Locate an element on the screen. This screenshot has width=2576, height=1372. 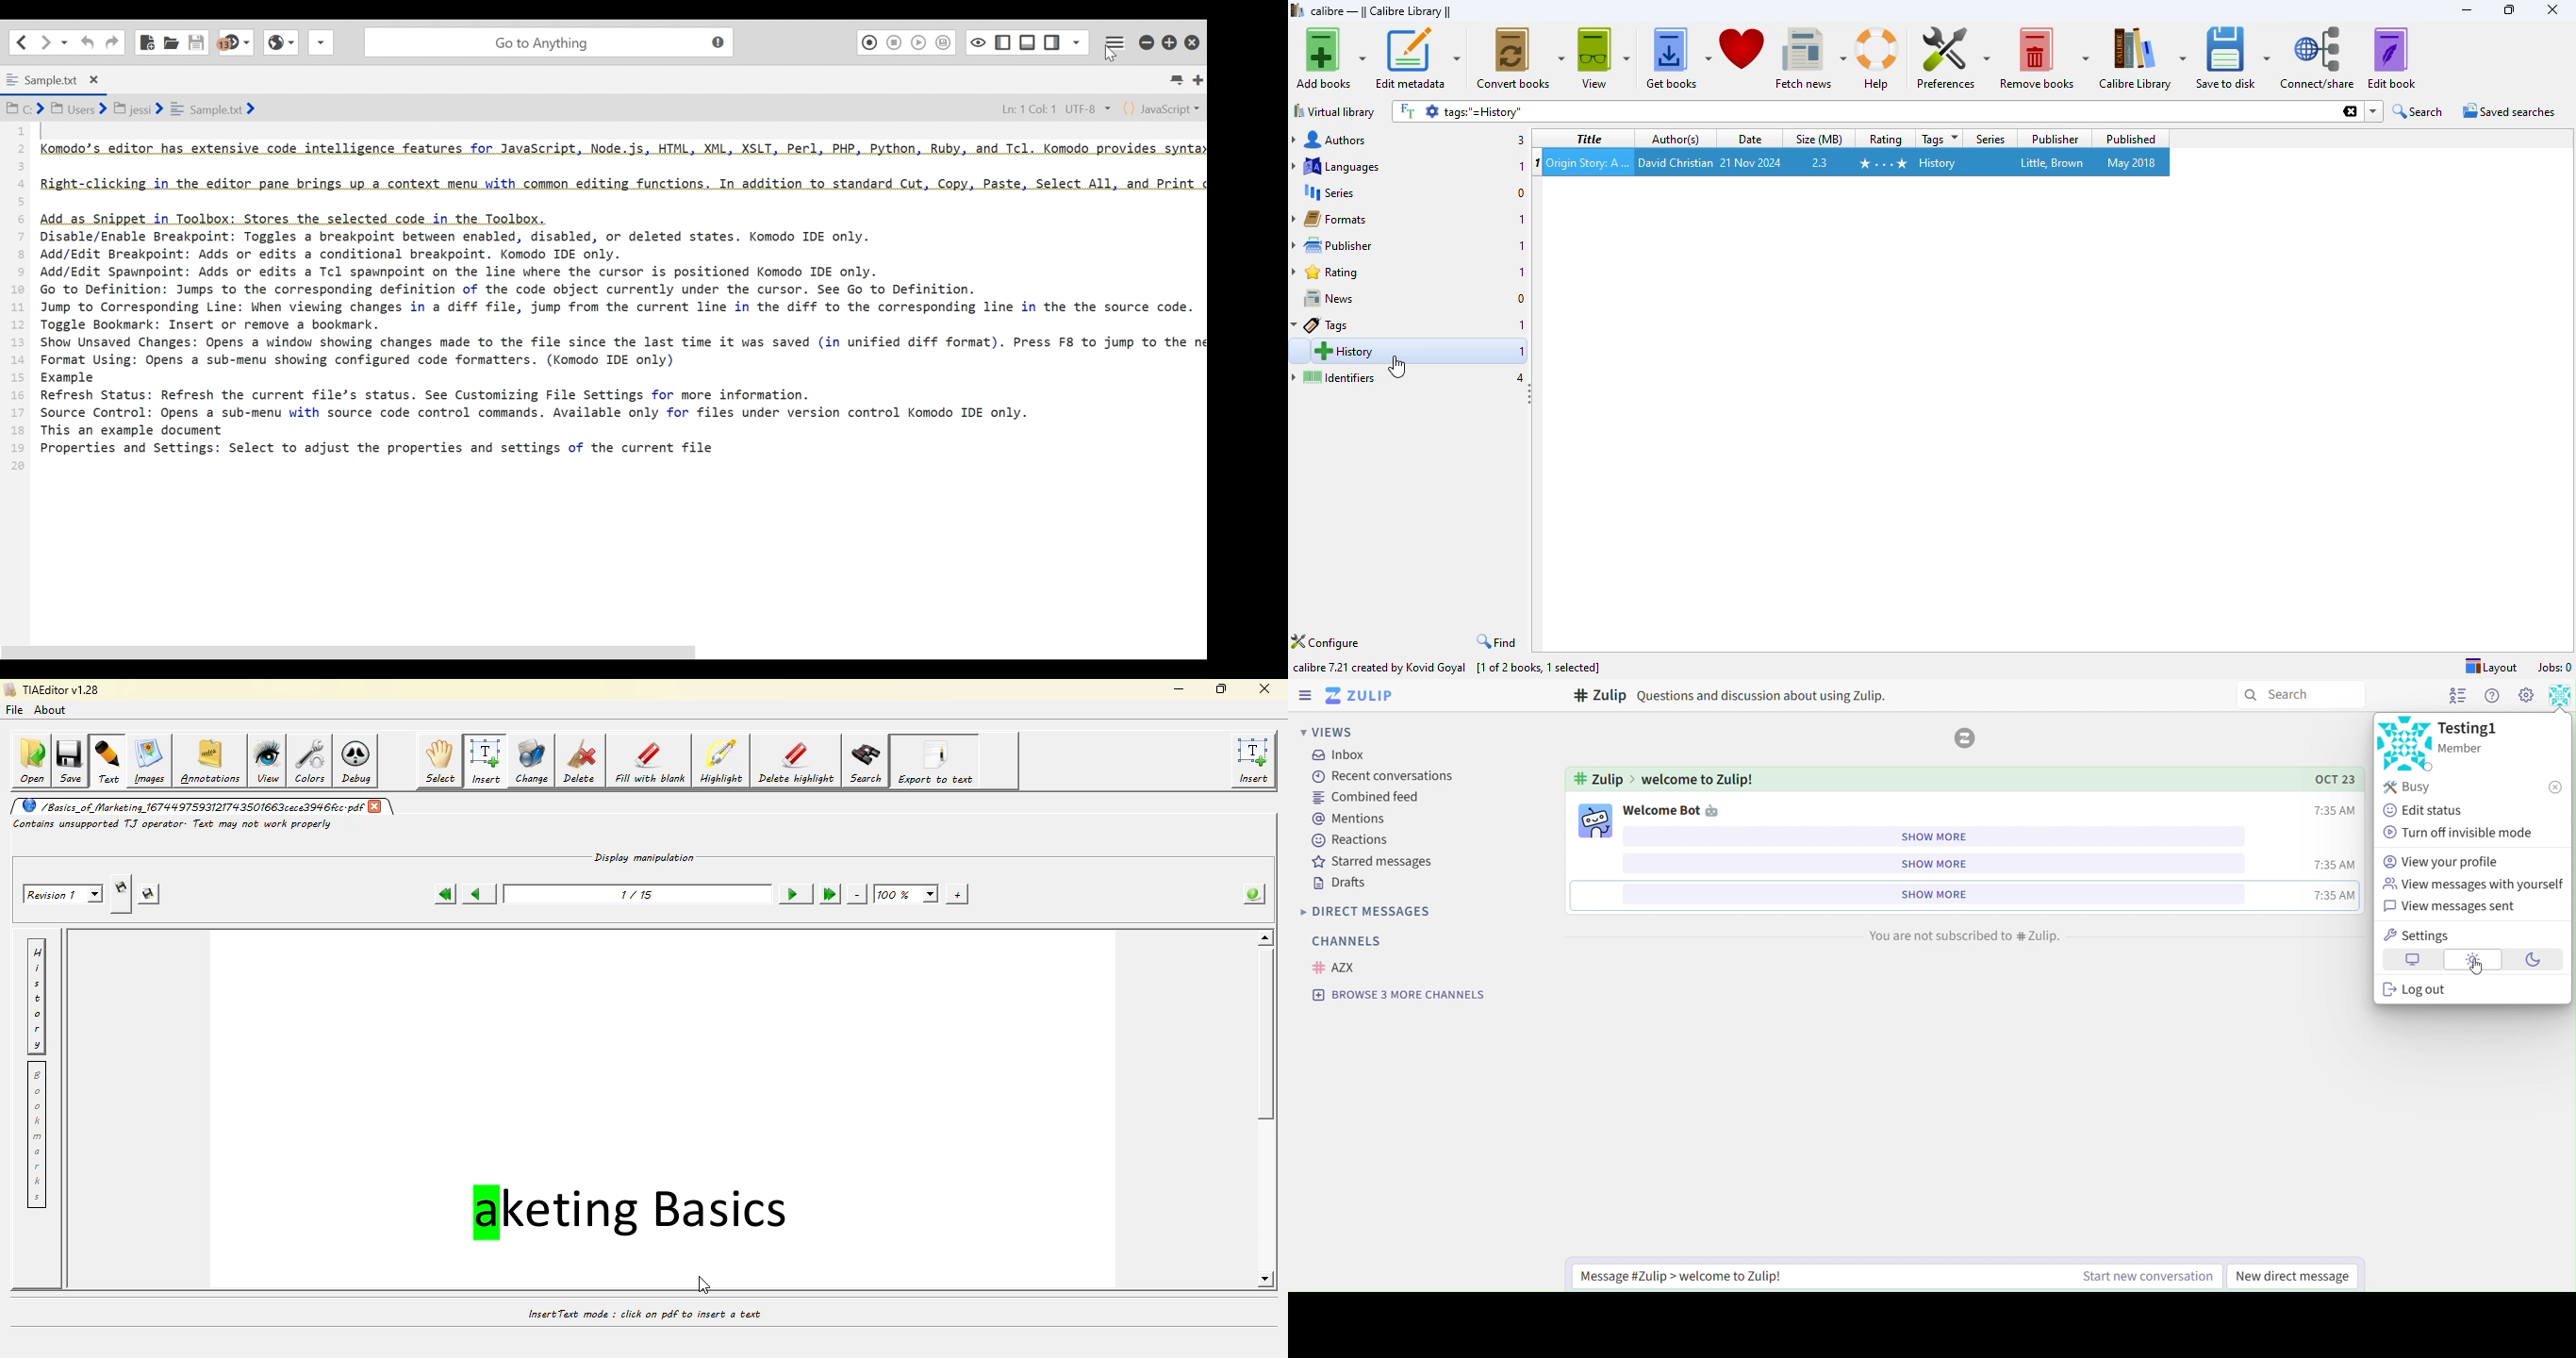
Show/Hide Right Side Panel is located at coordinates (1002, 41).